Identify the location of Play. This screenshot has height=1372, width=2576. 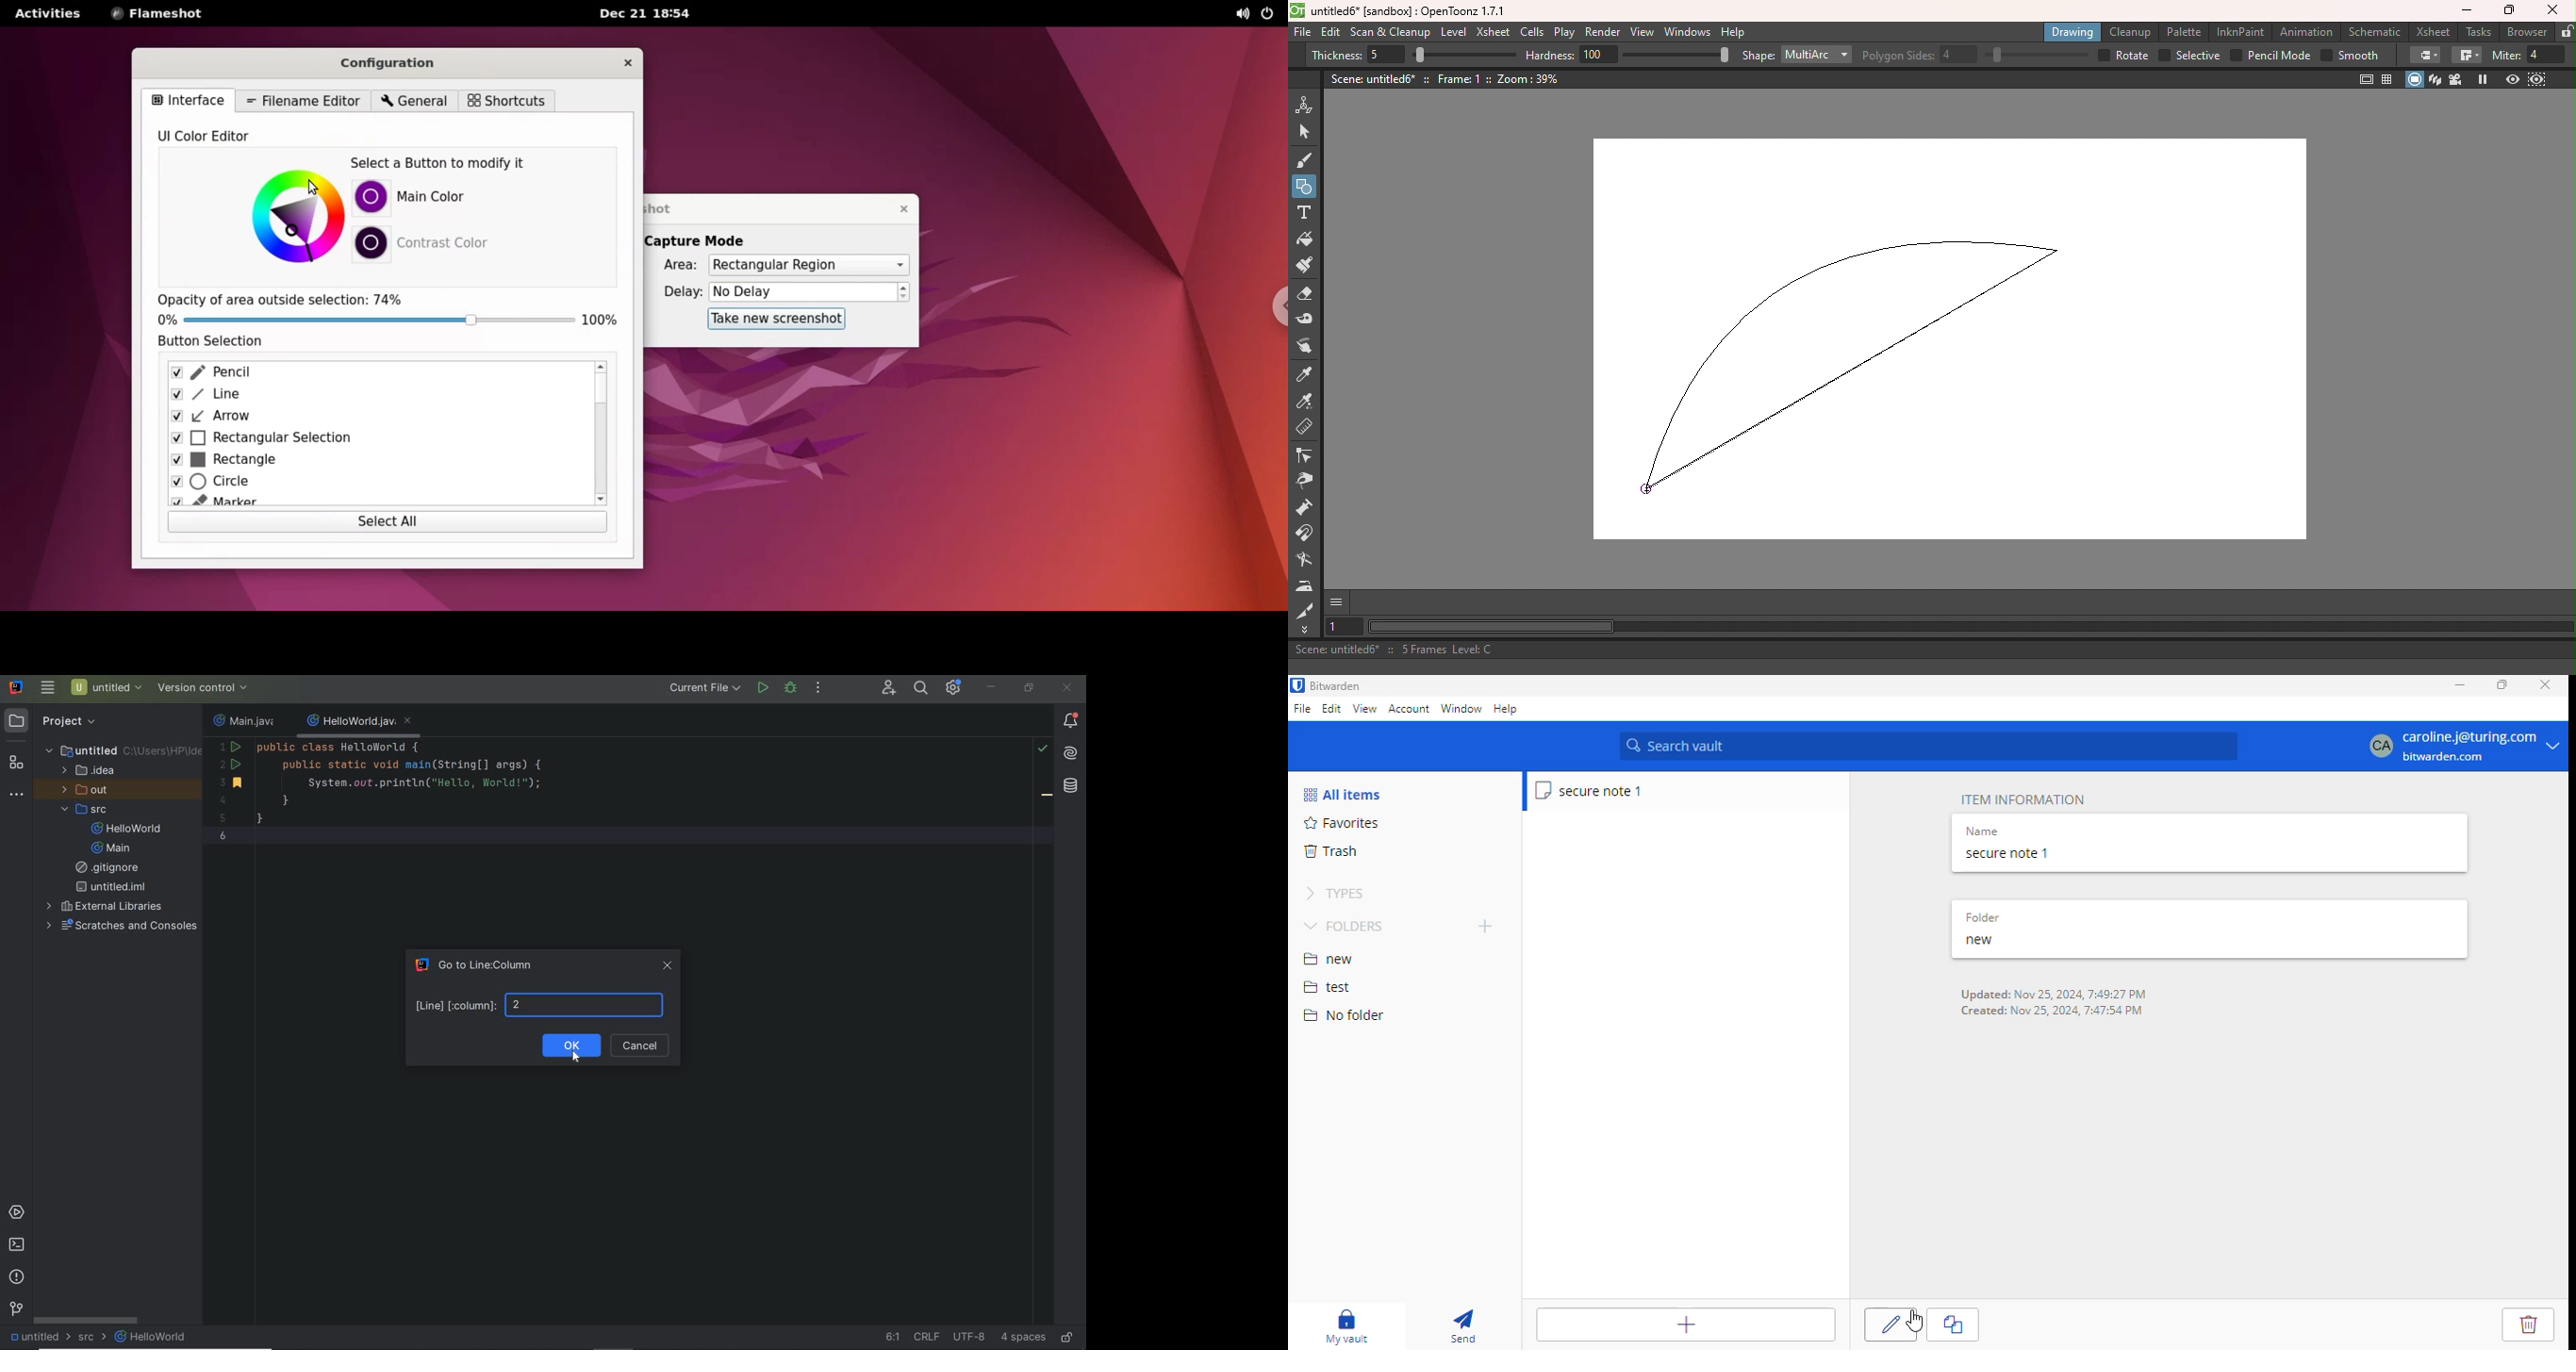
(1563, 33).